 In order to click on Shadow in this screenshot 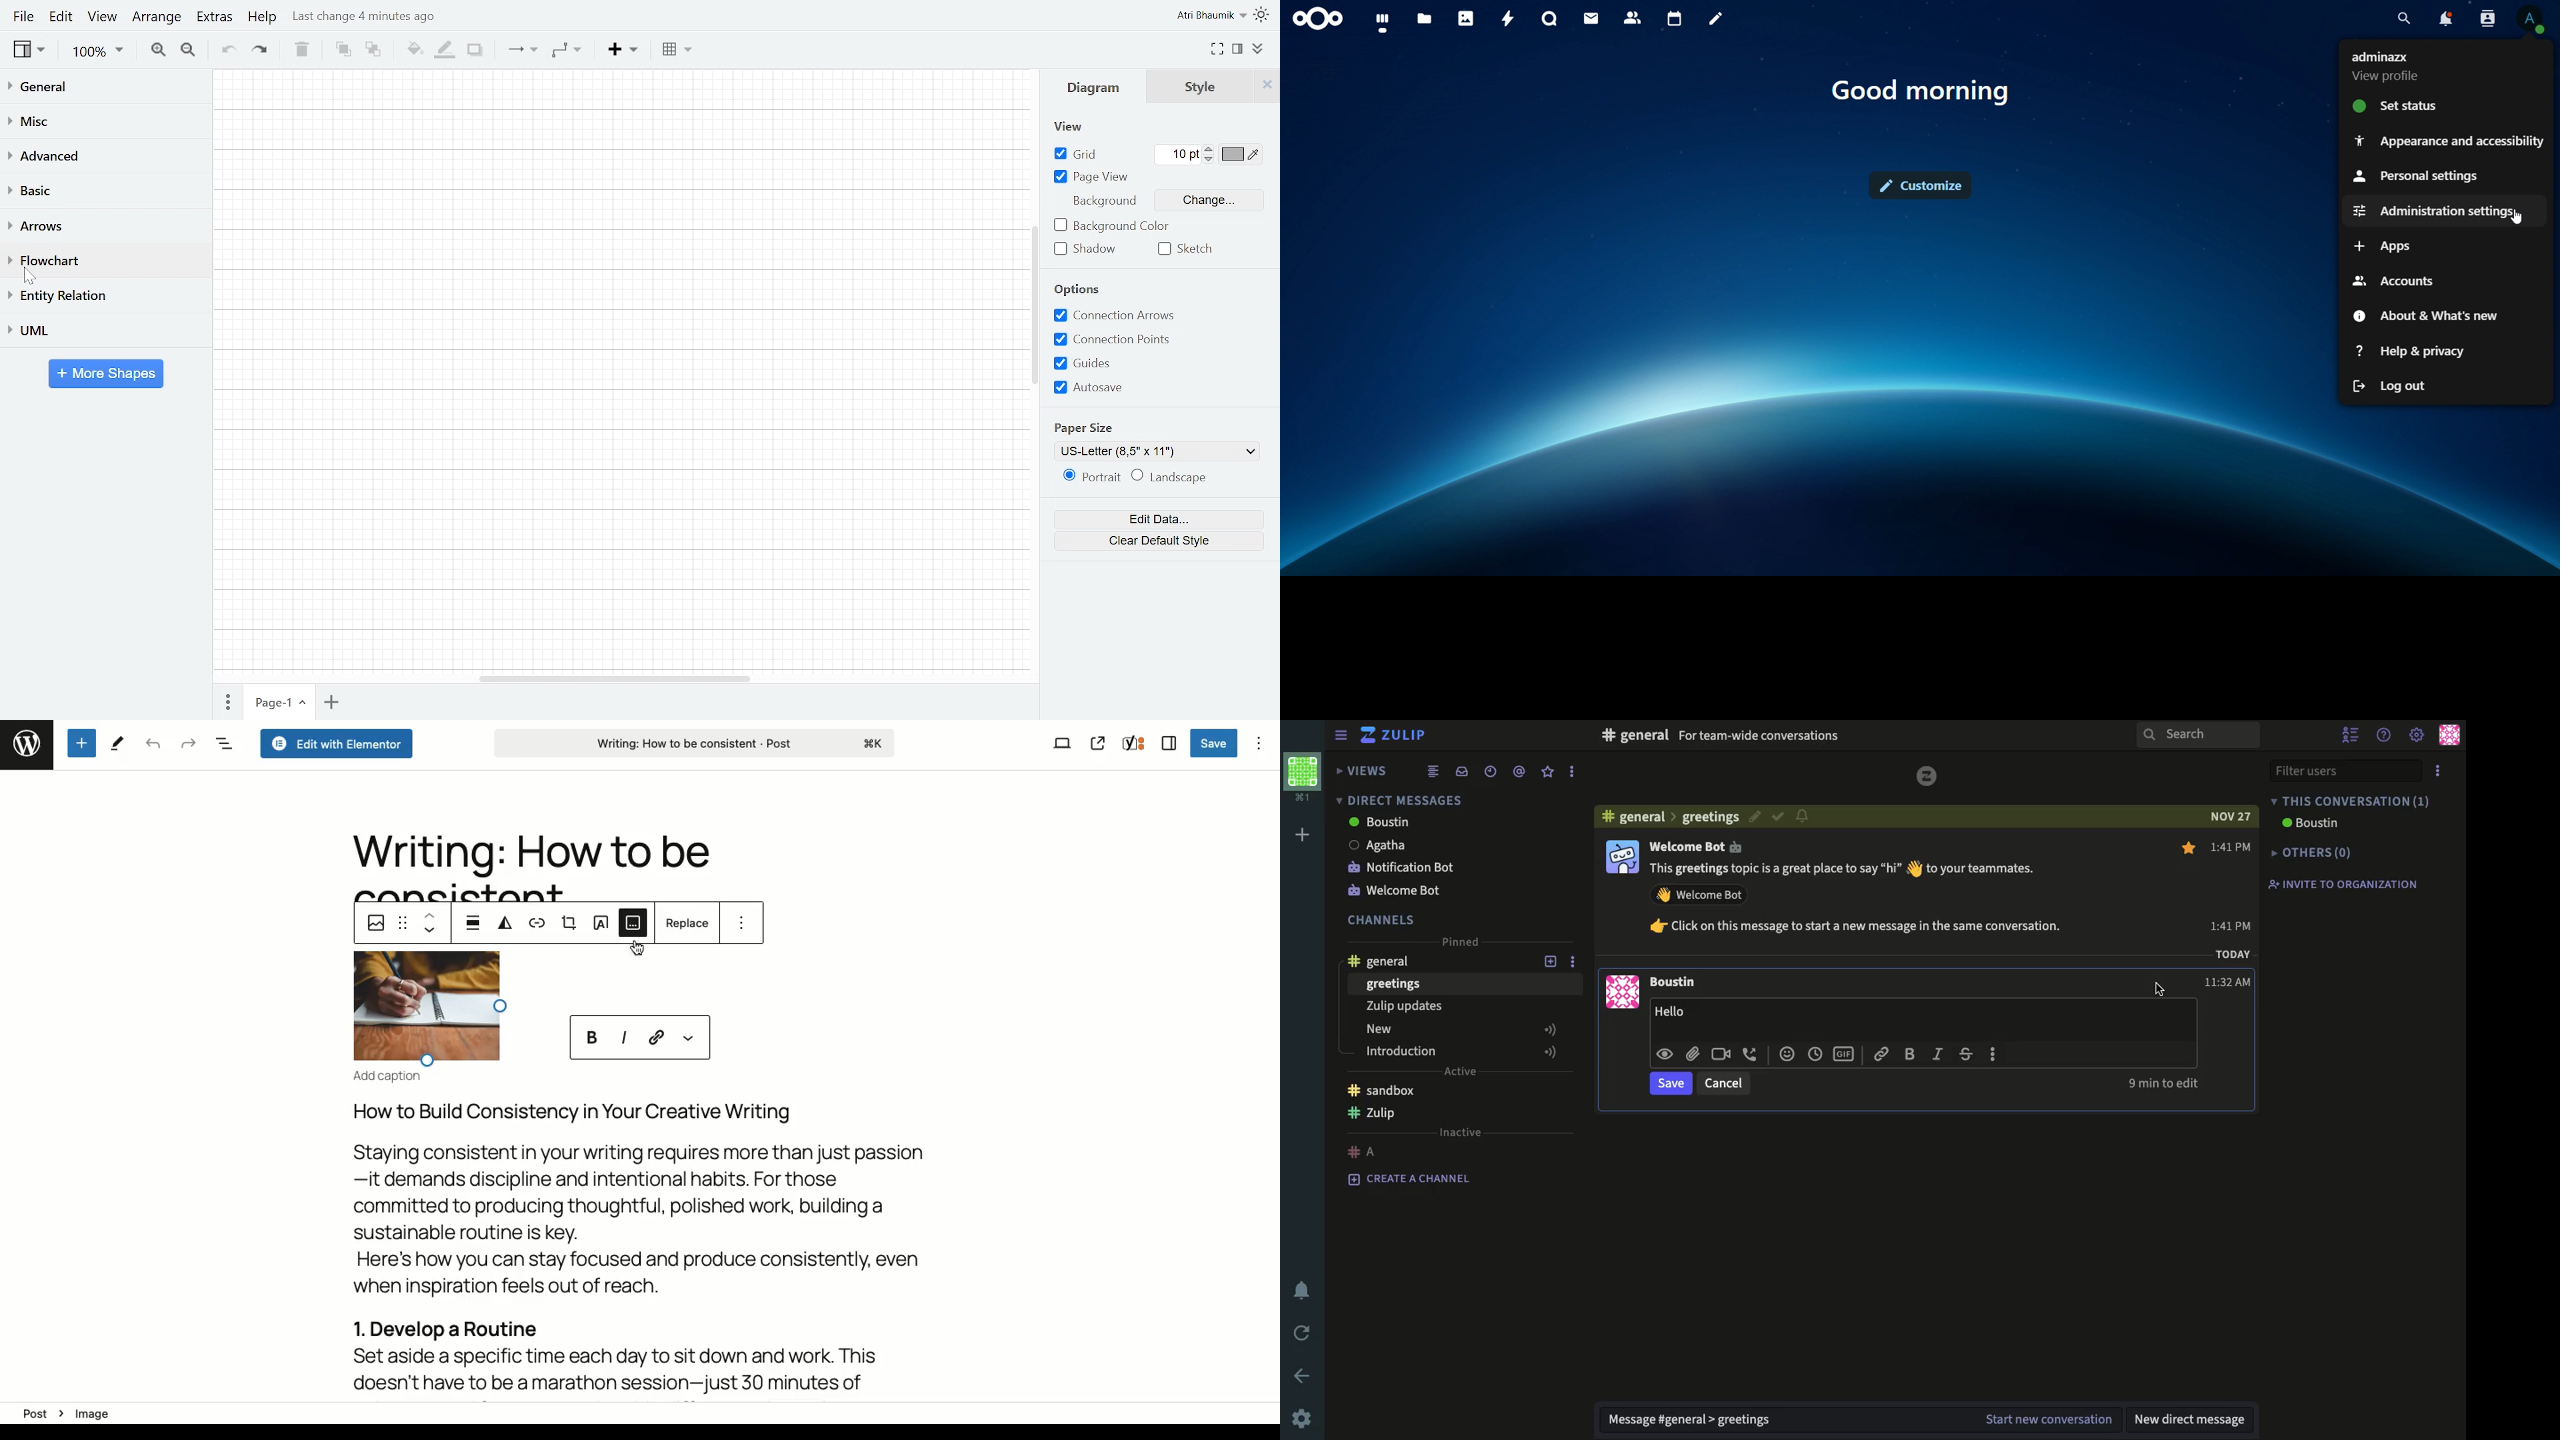, I will do `click(1084, 249)`.